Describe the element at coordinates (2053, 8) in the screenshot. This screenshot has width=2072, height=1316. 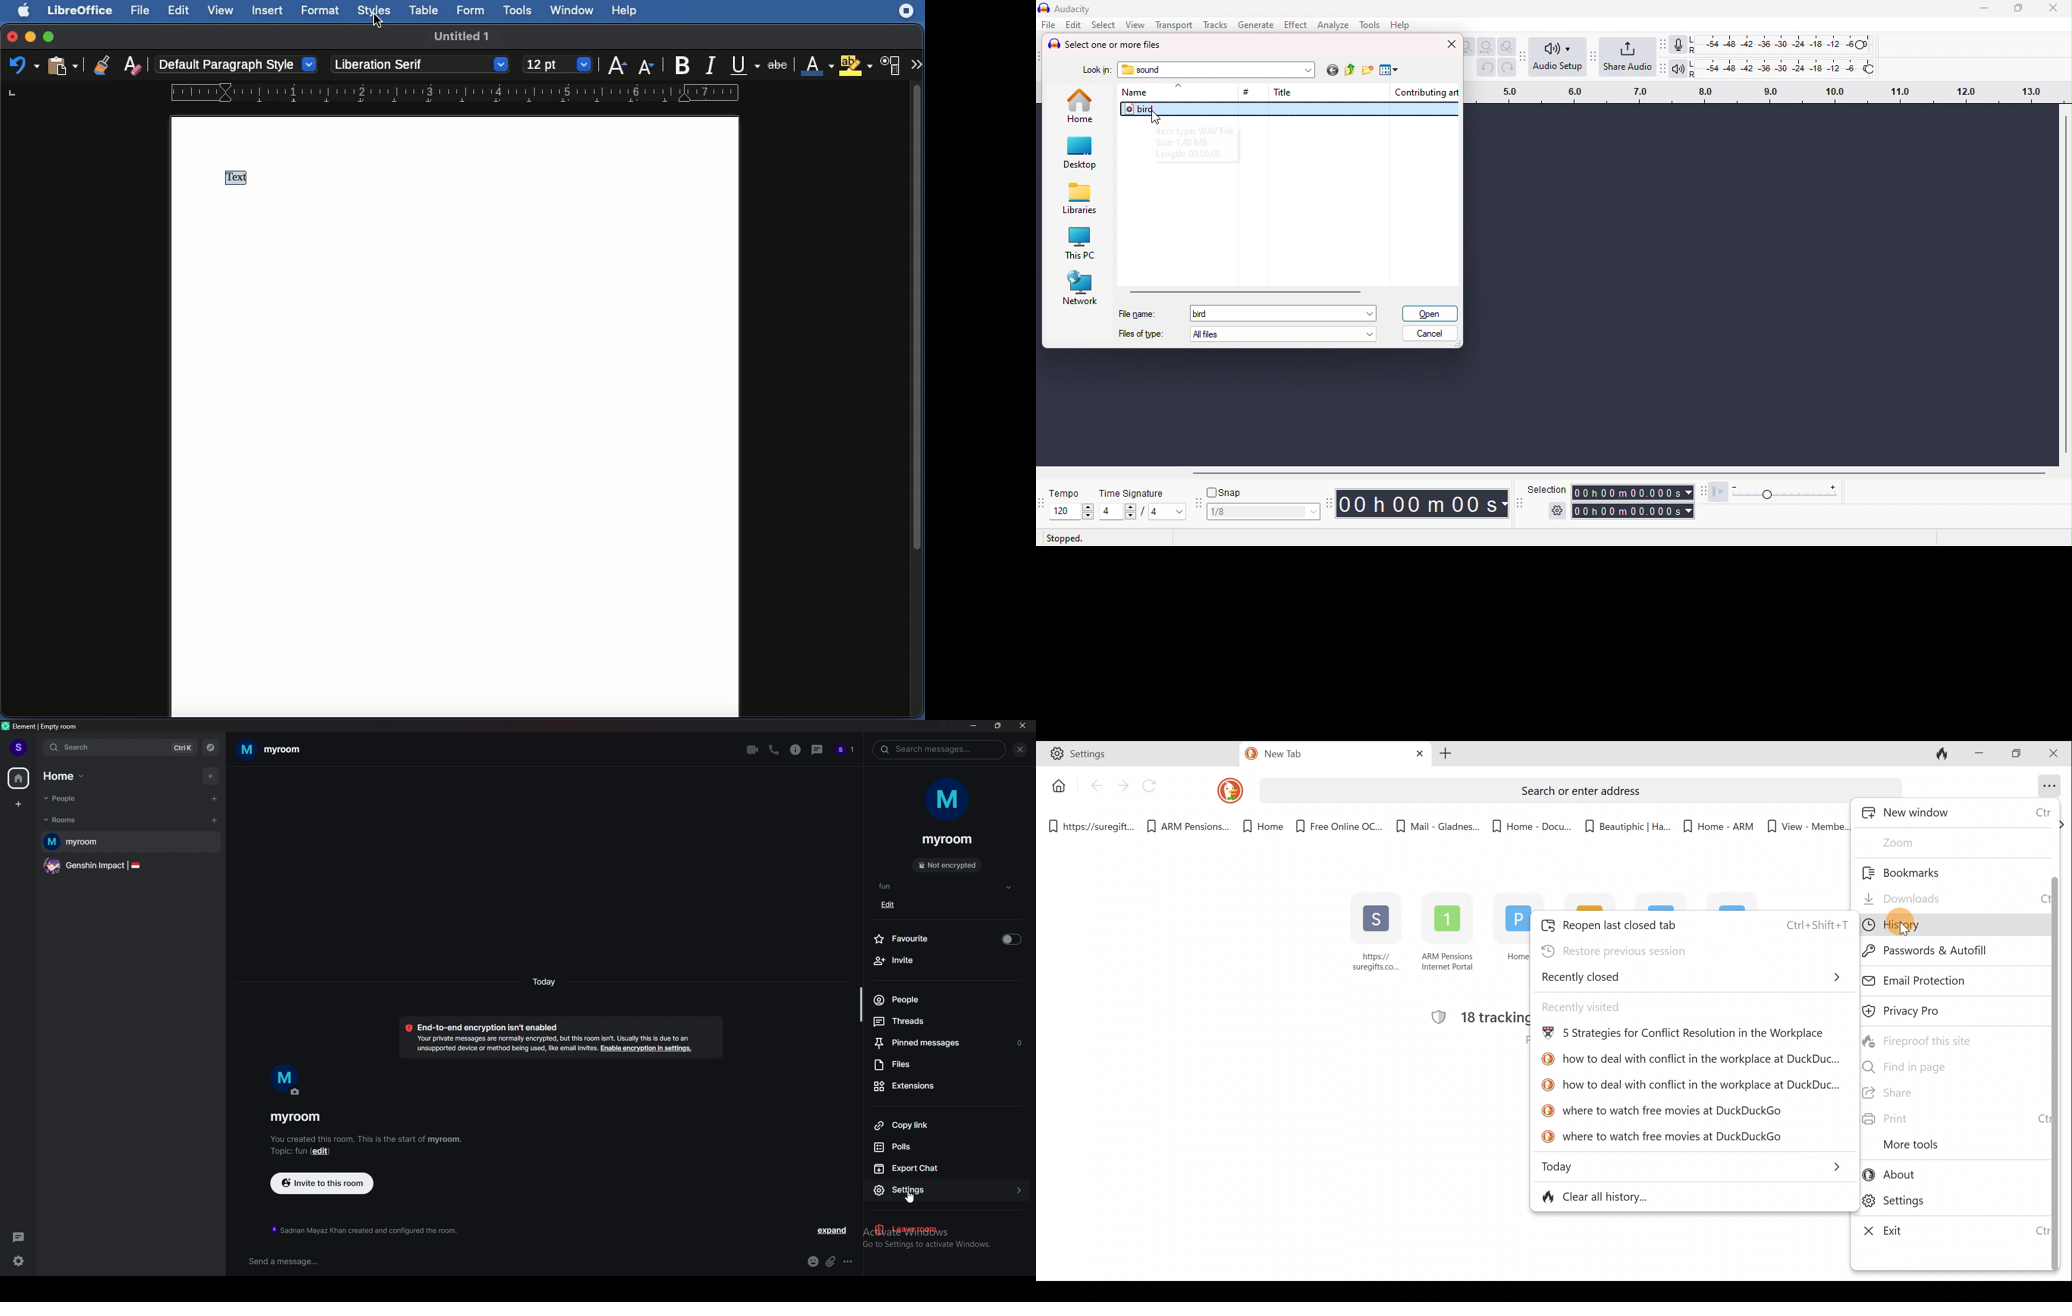
I see `close` at that location.